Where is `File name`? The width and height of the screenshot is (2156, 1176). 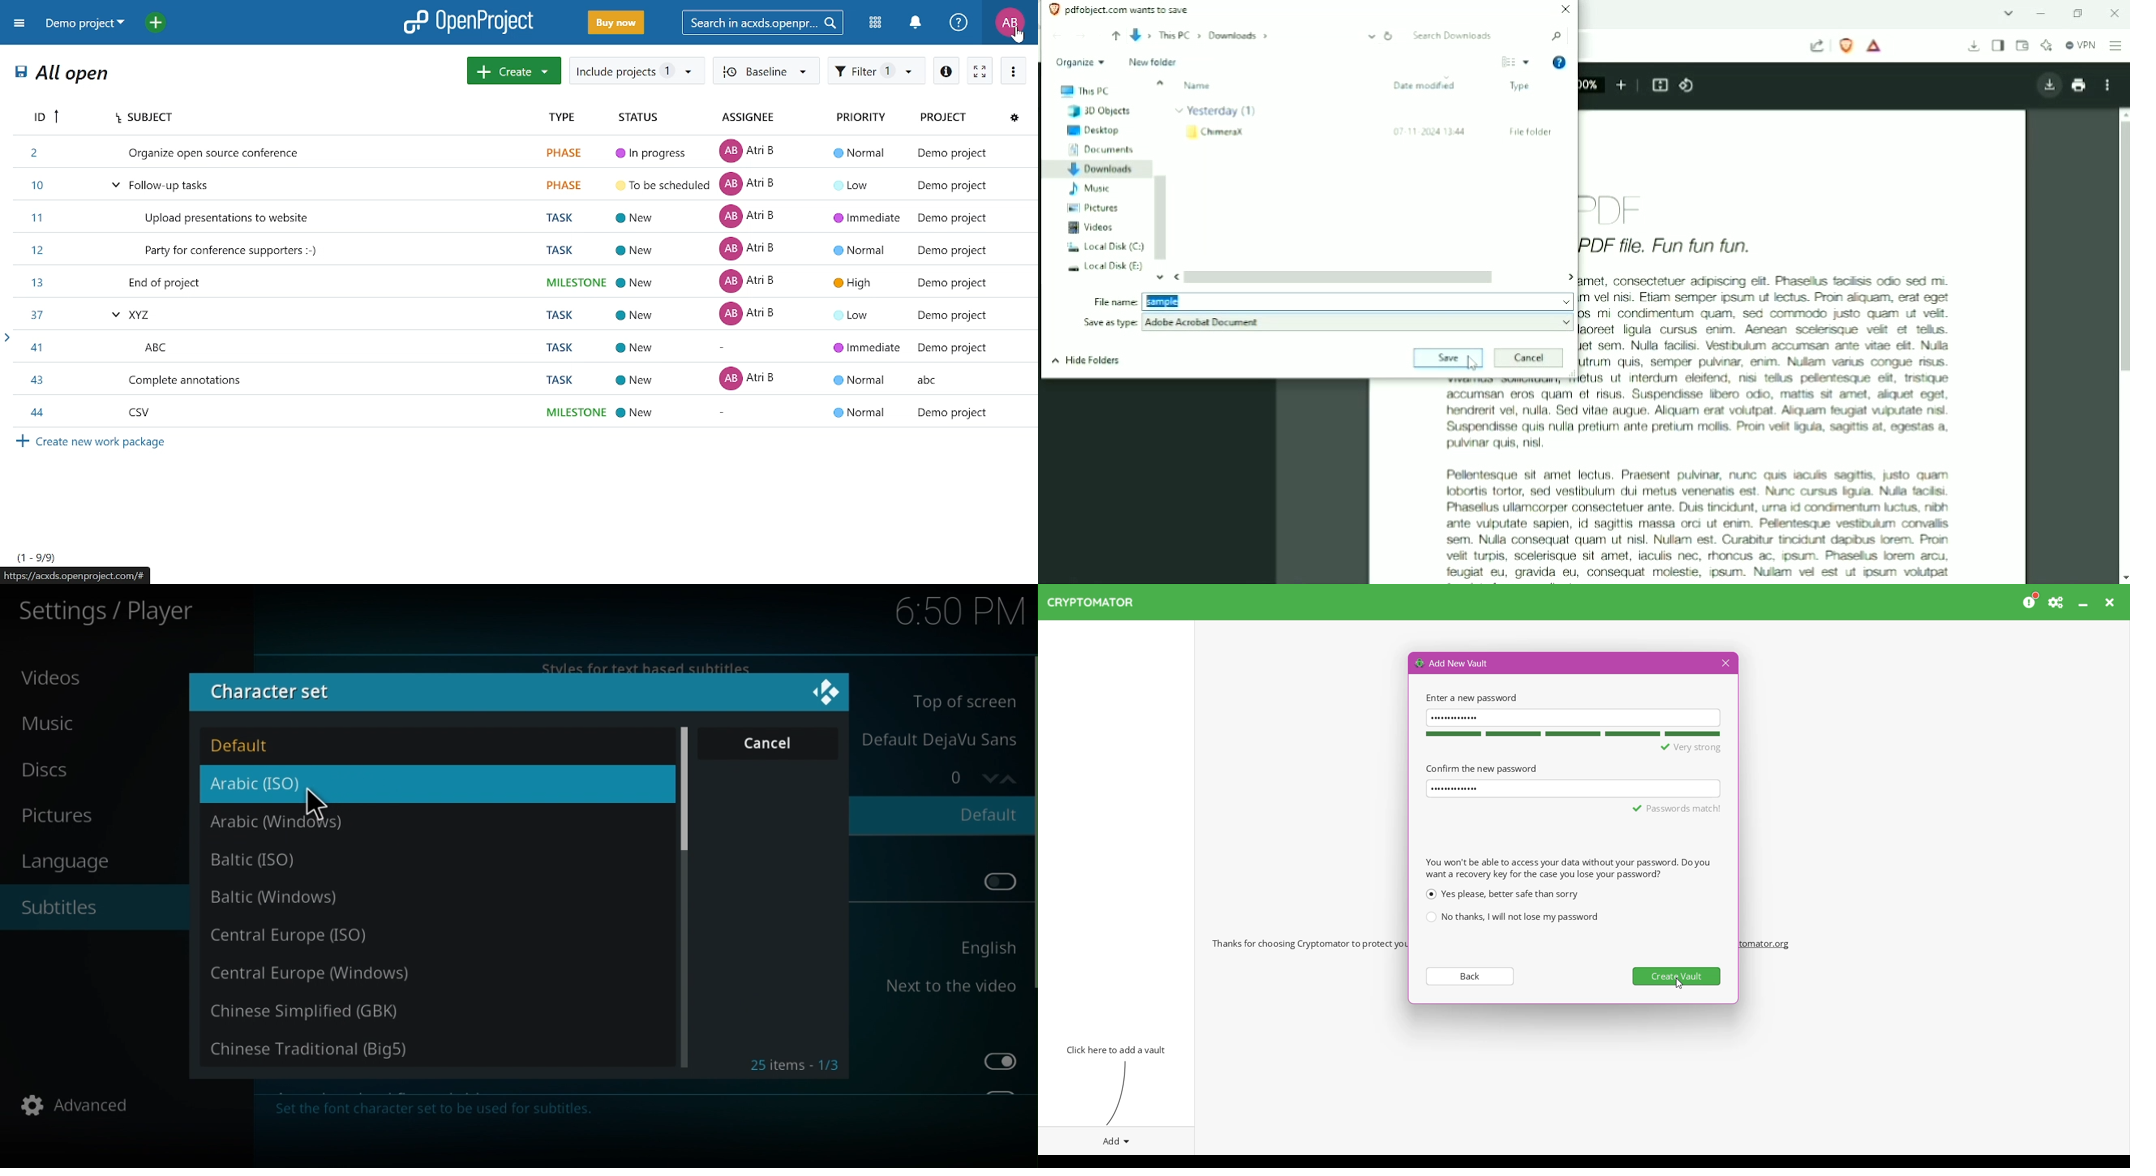
File name is located at coordinates (1357, 300).